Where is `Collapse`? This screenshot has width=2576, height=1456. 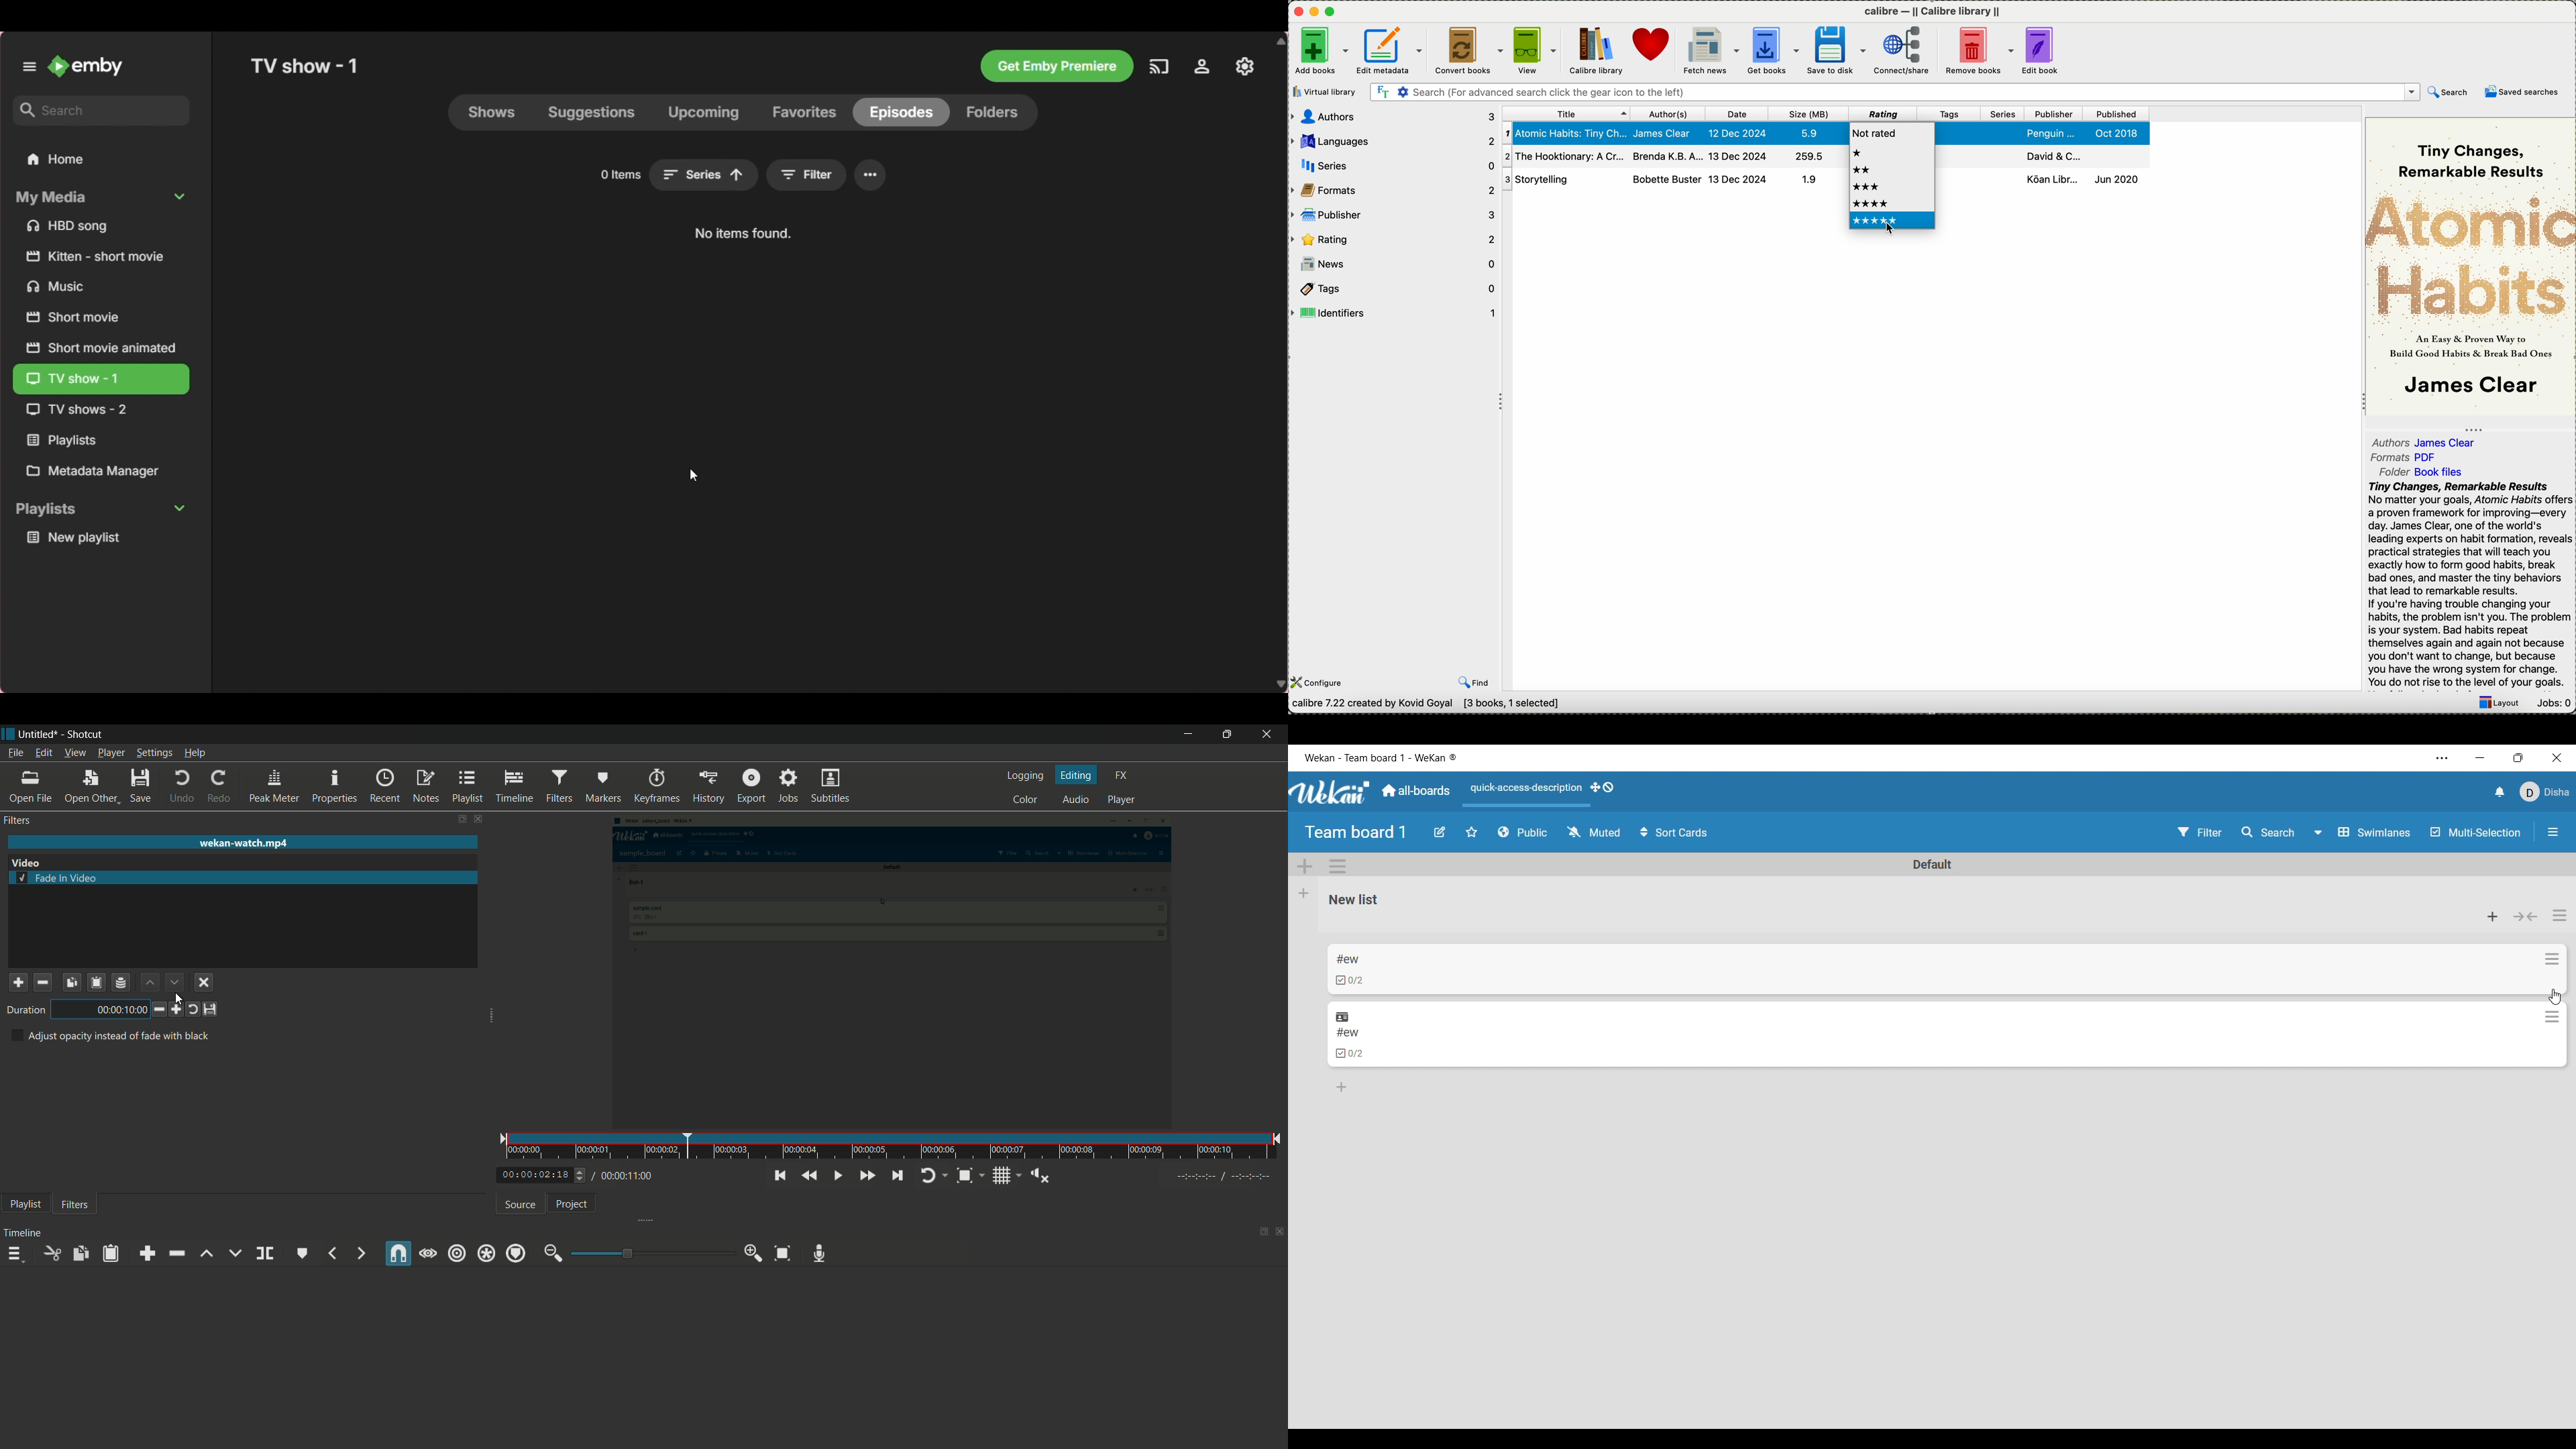 Collapse is located at coordinates (2525, 917).